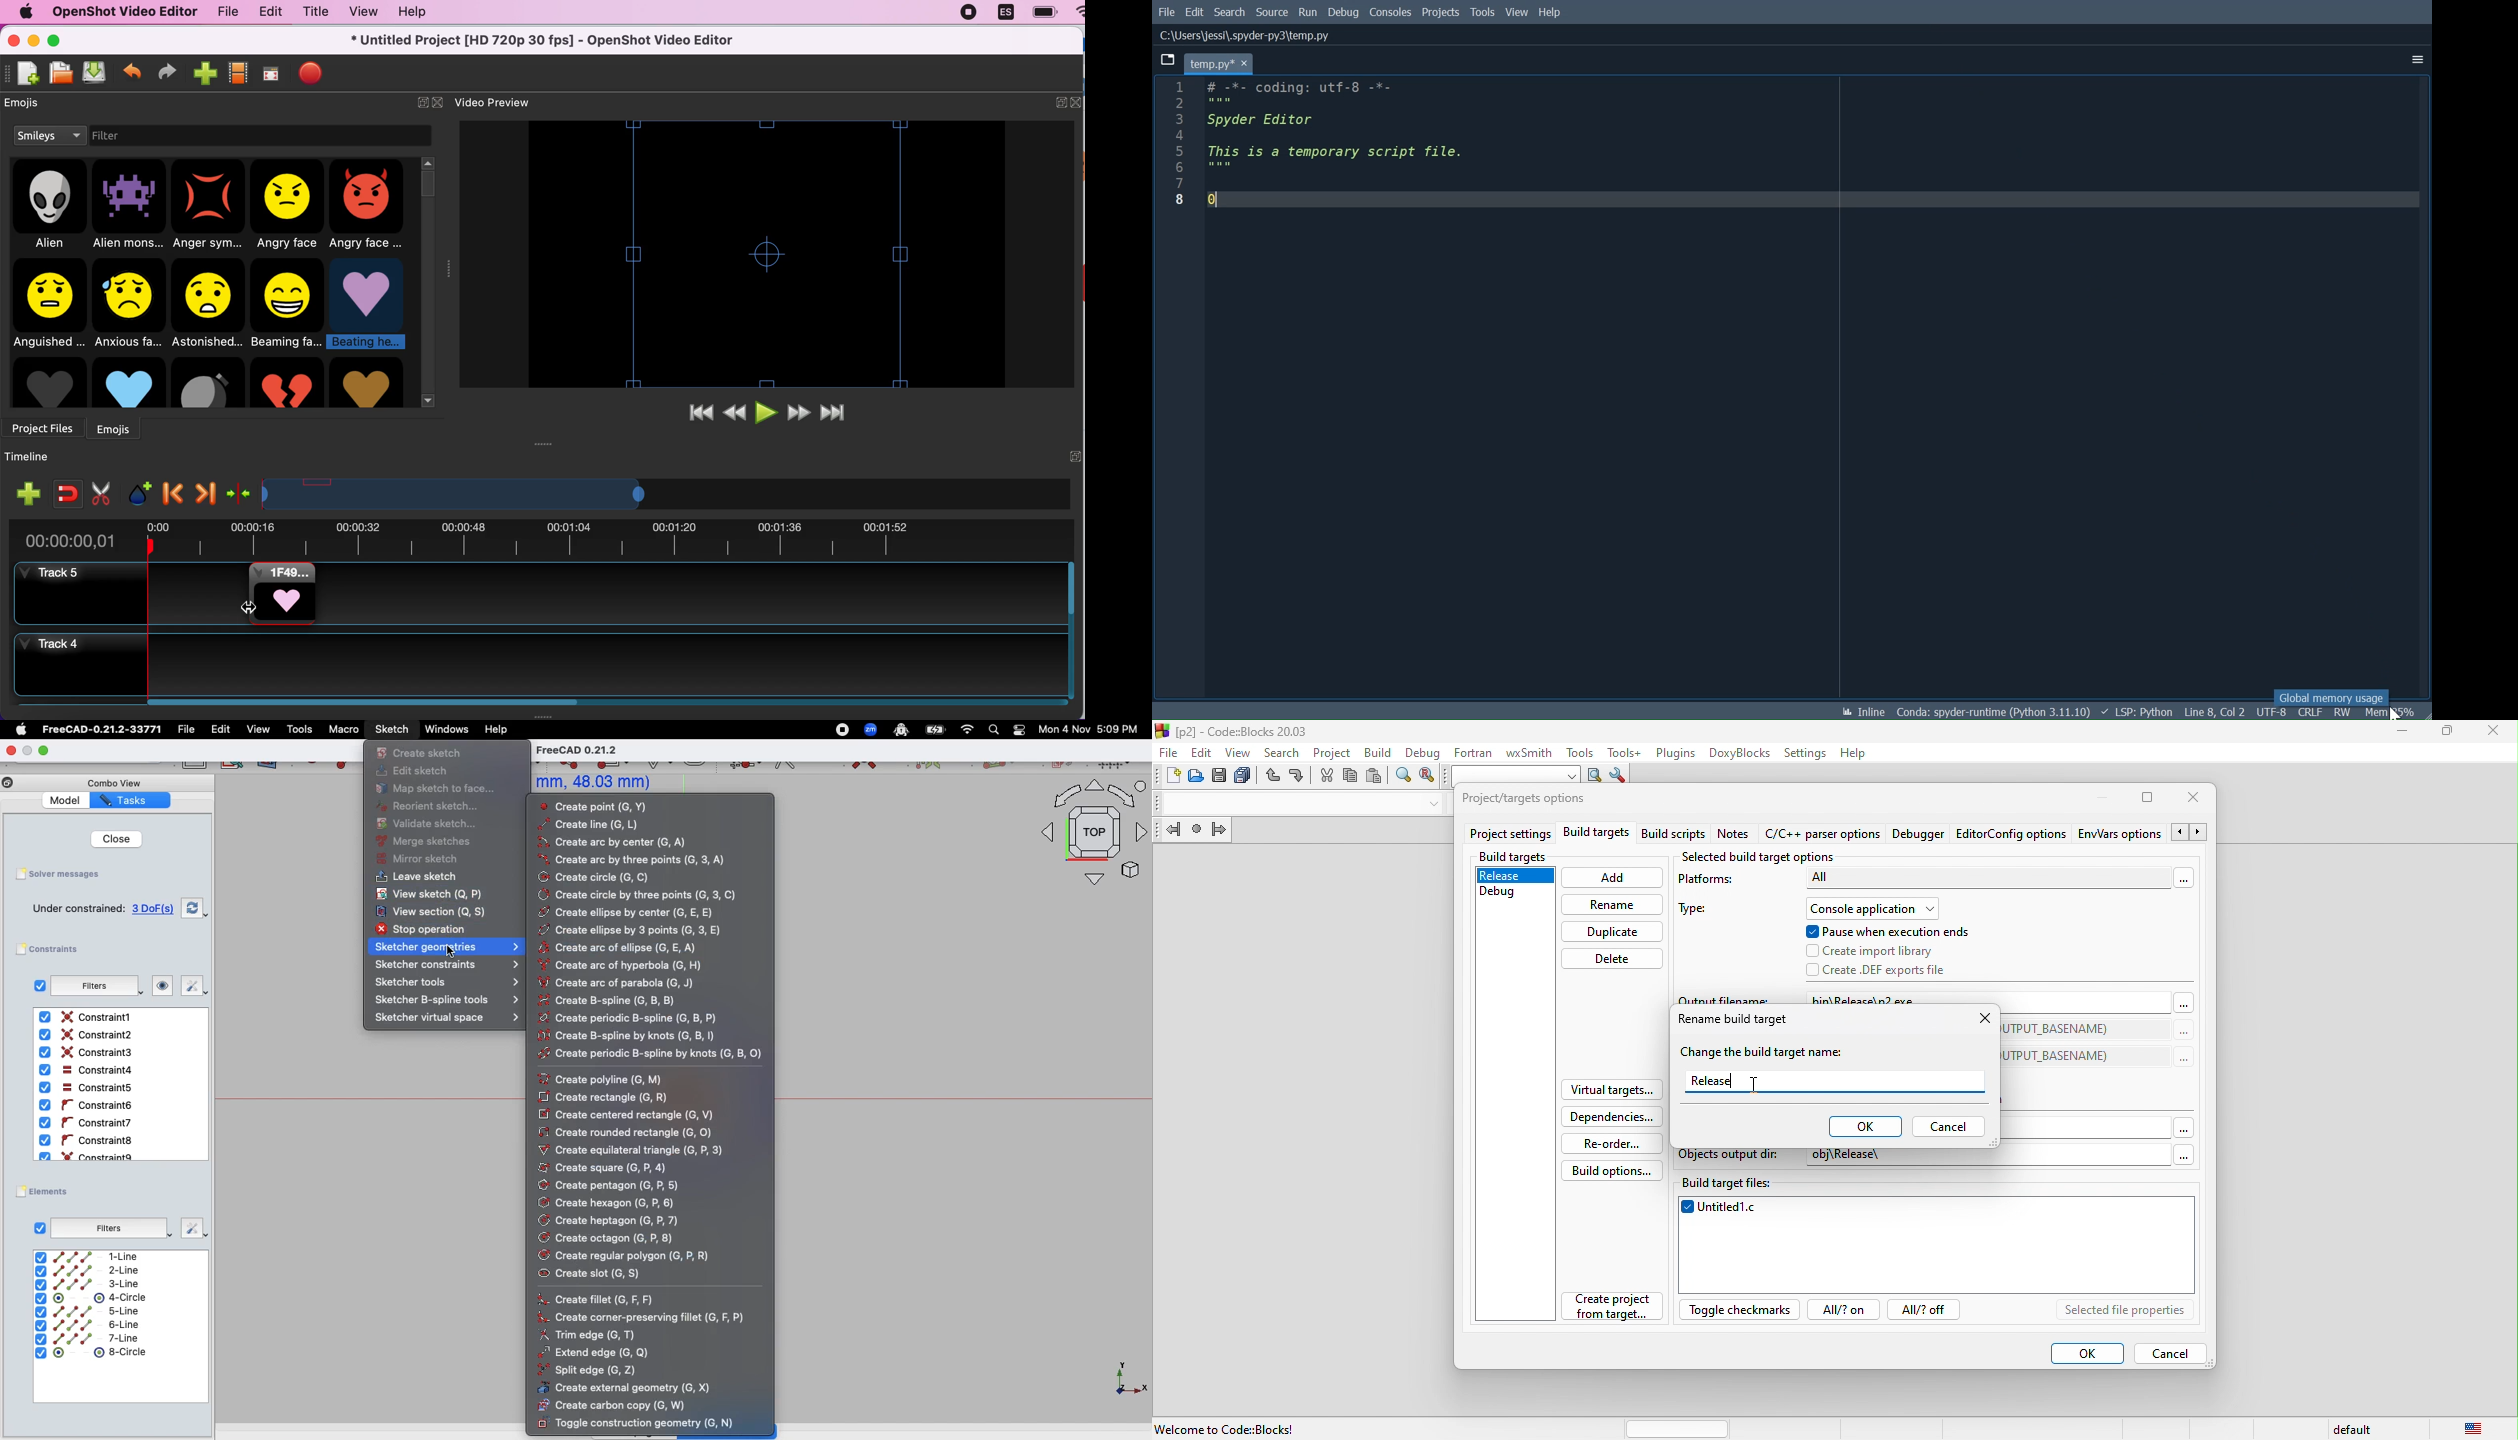  I want to click on Model, so click(67, 802).